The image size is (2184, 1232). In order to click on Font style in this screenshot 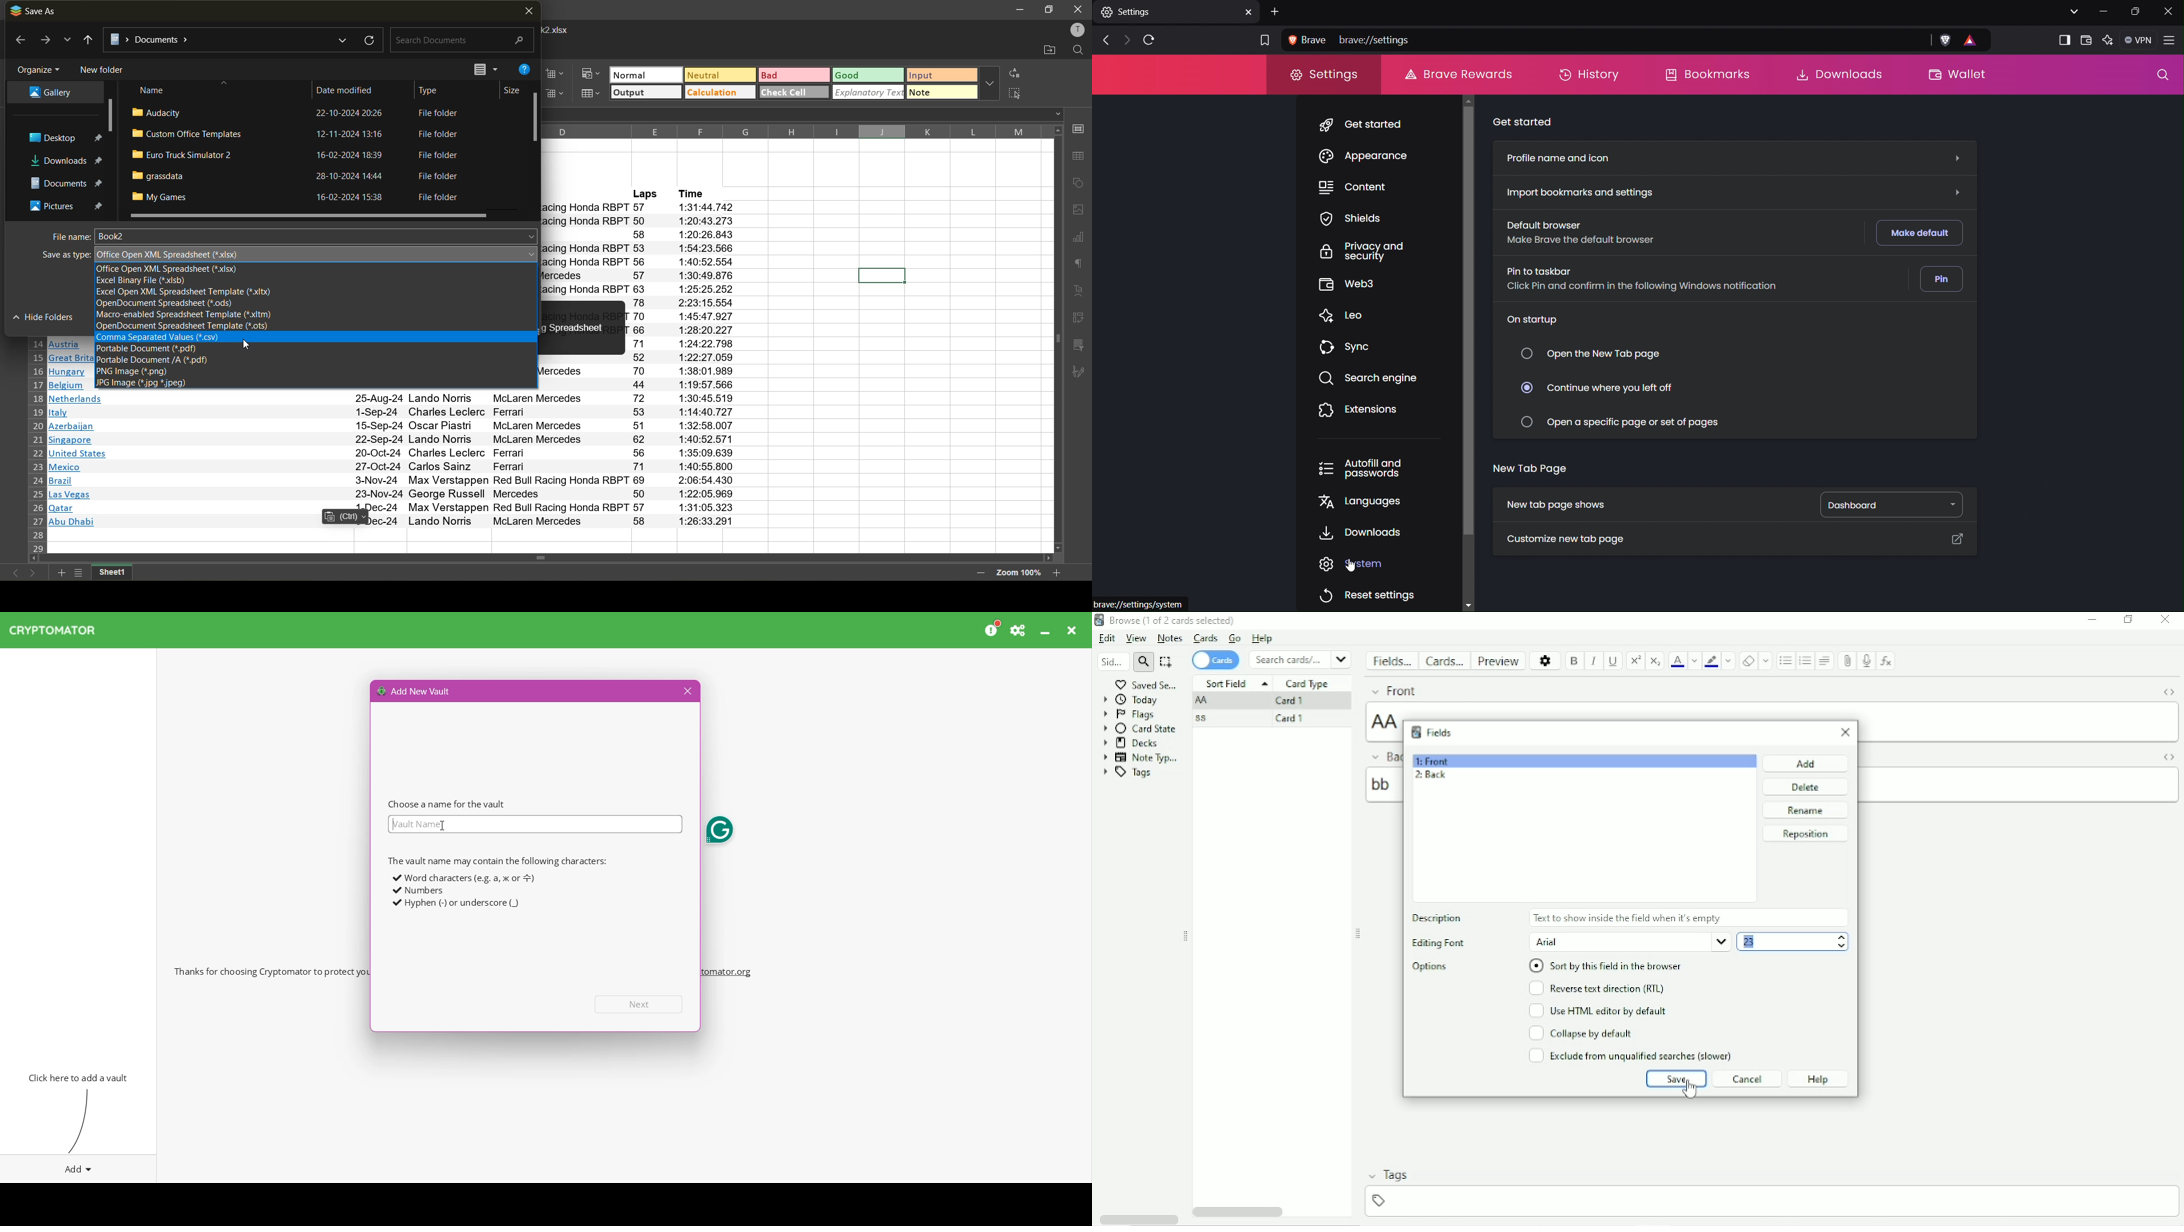, I will do `click(1630, 942)`.